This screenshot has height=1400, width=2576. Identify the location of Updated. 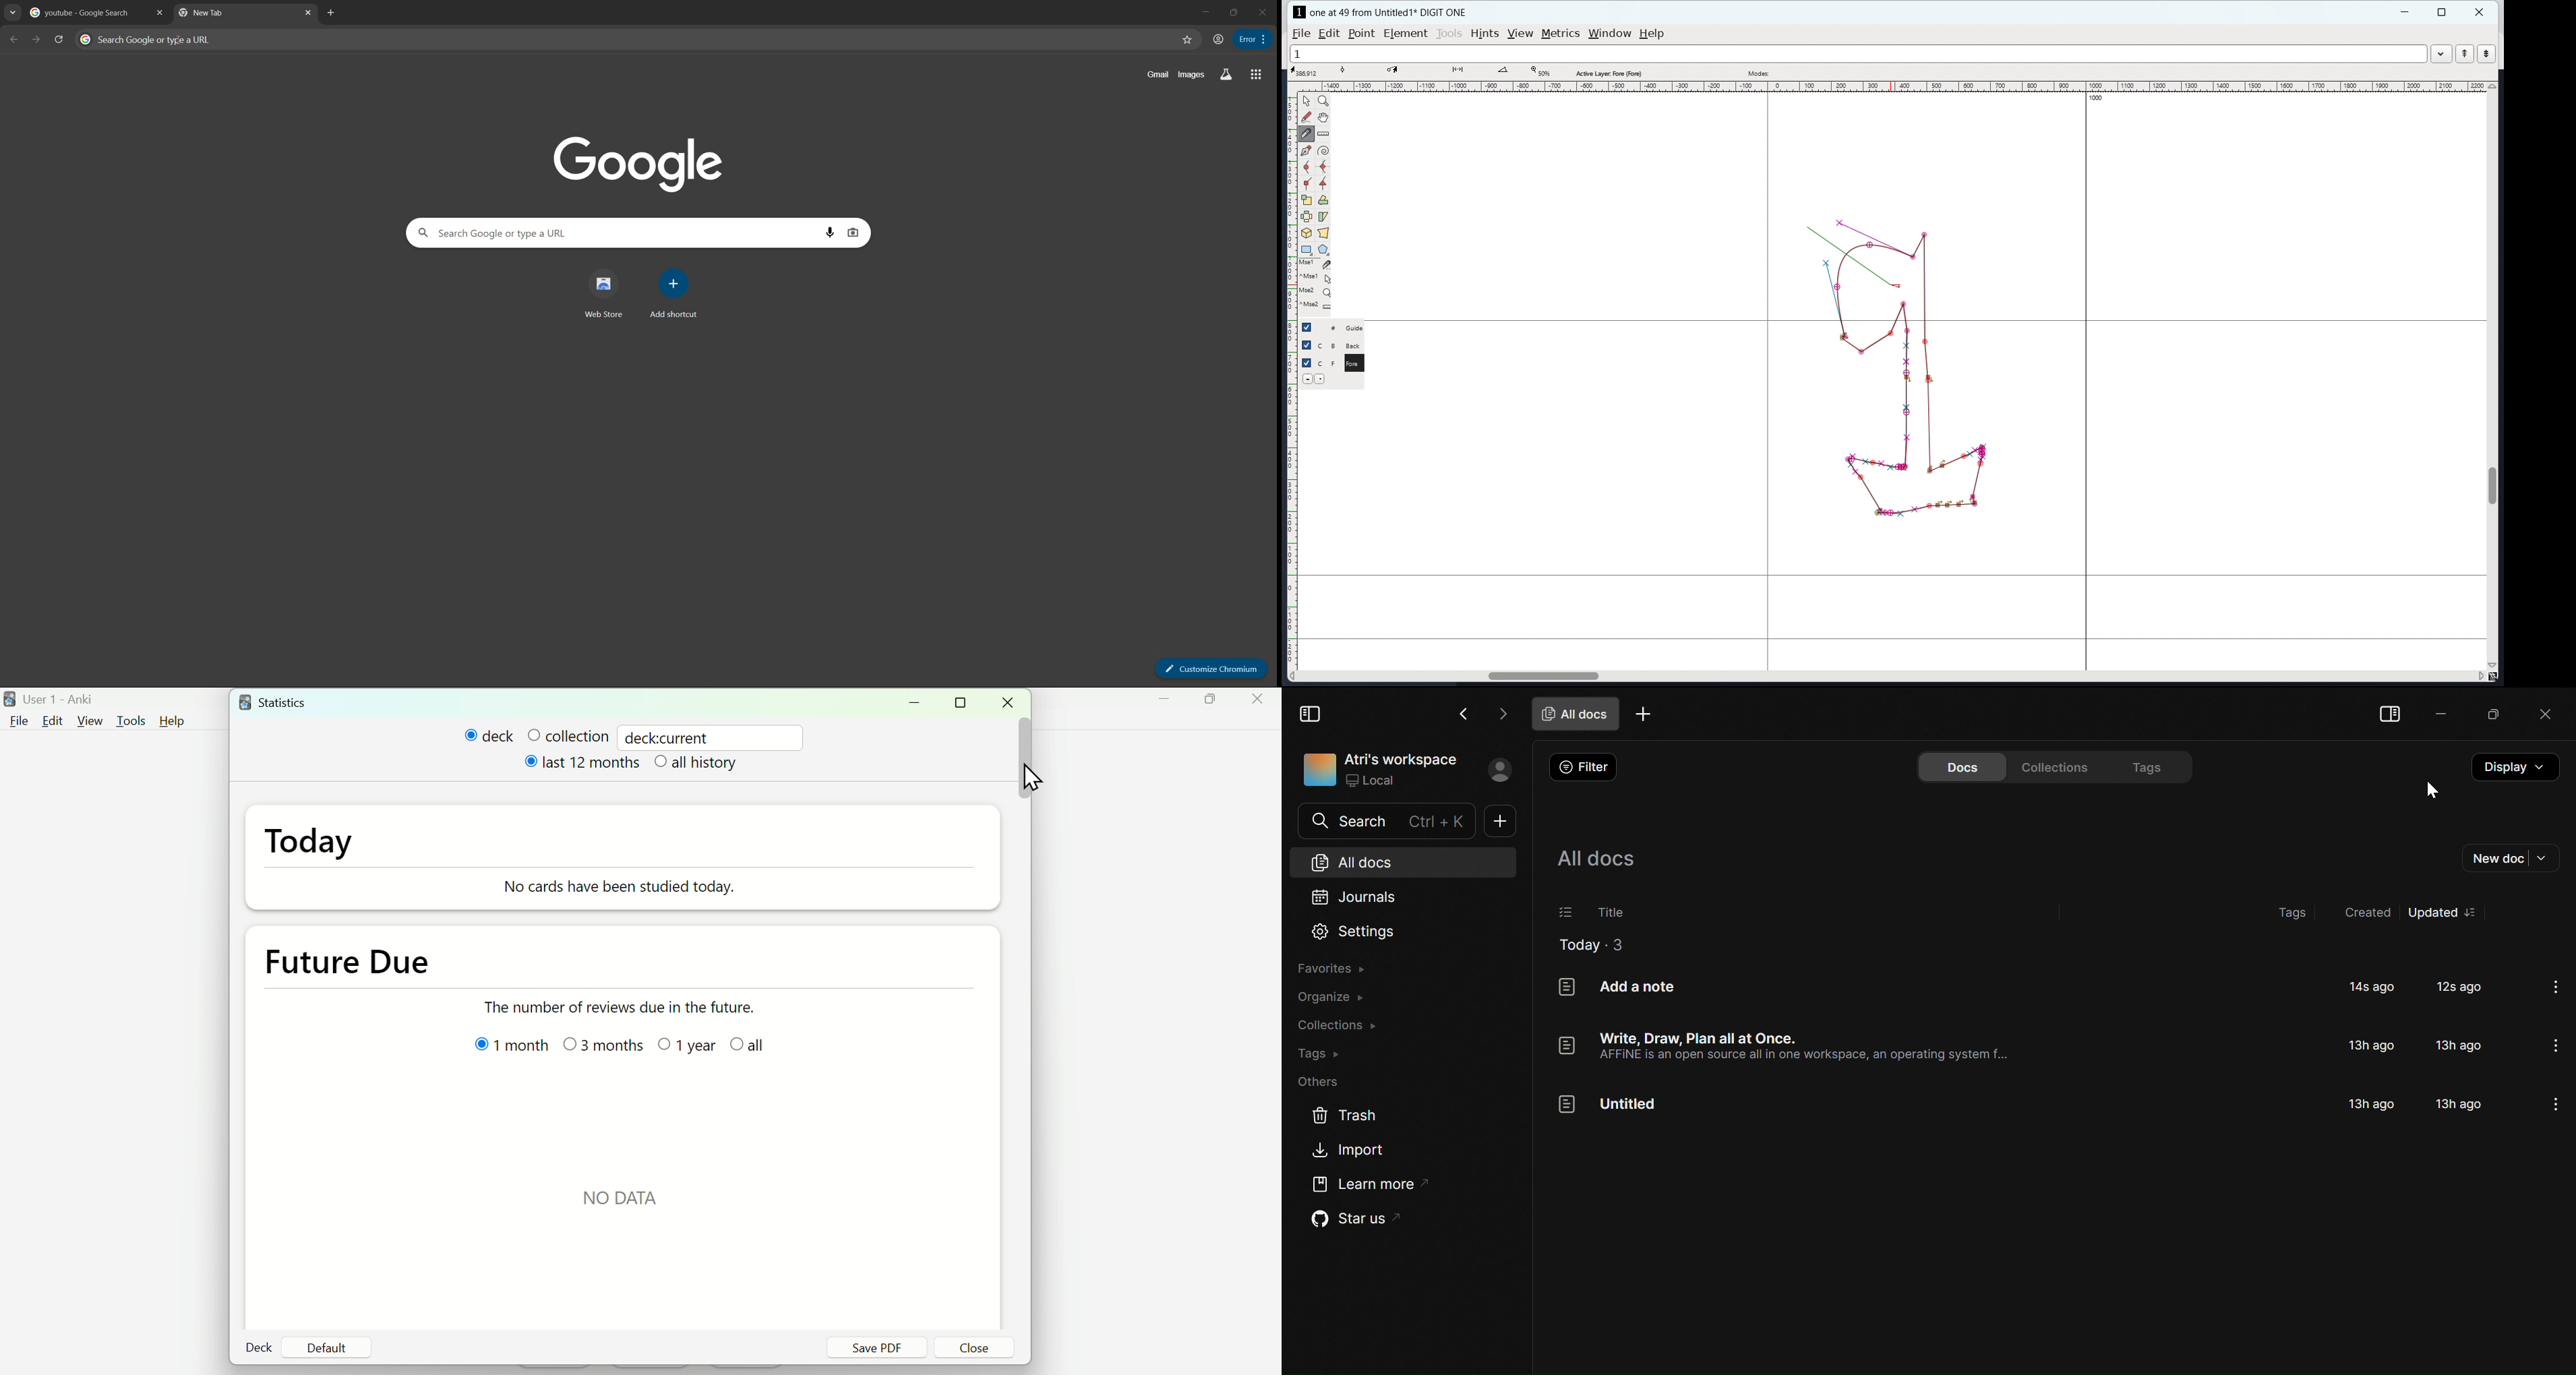
(2432, 912).